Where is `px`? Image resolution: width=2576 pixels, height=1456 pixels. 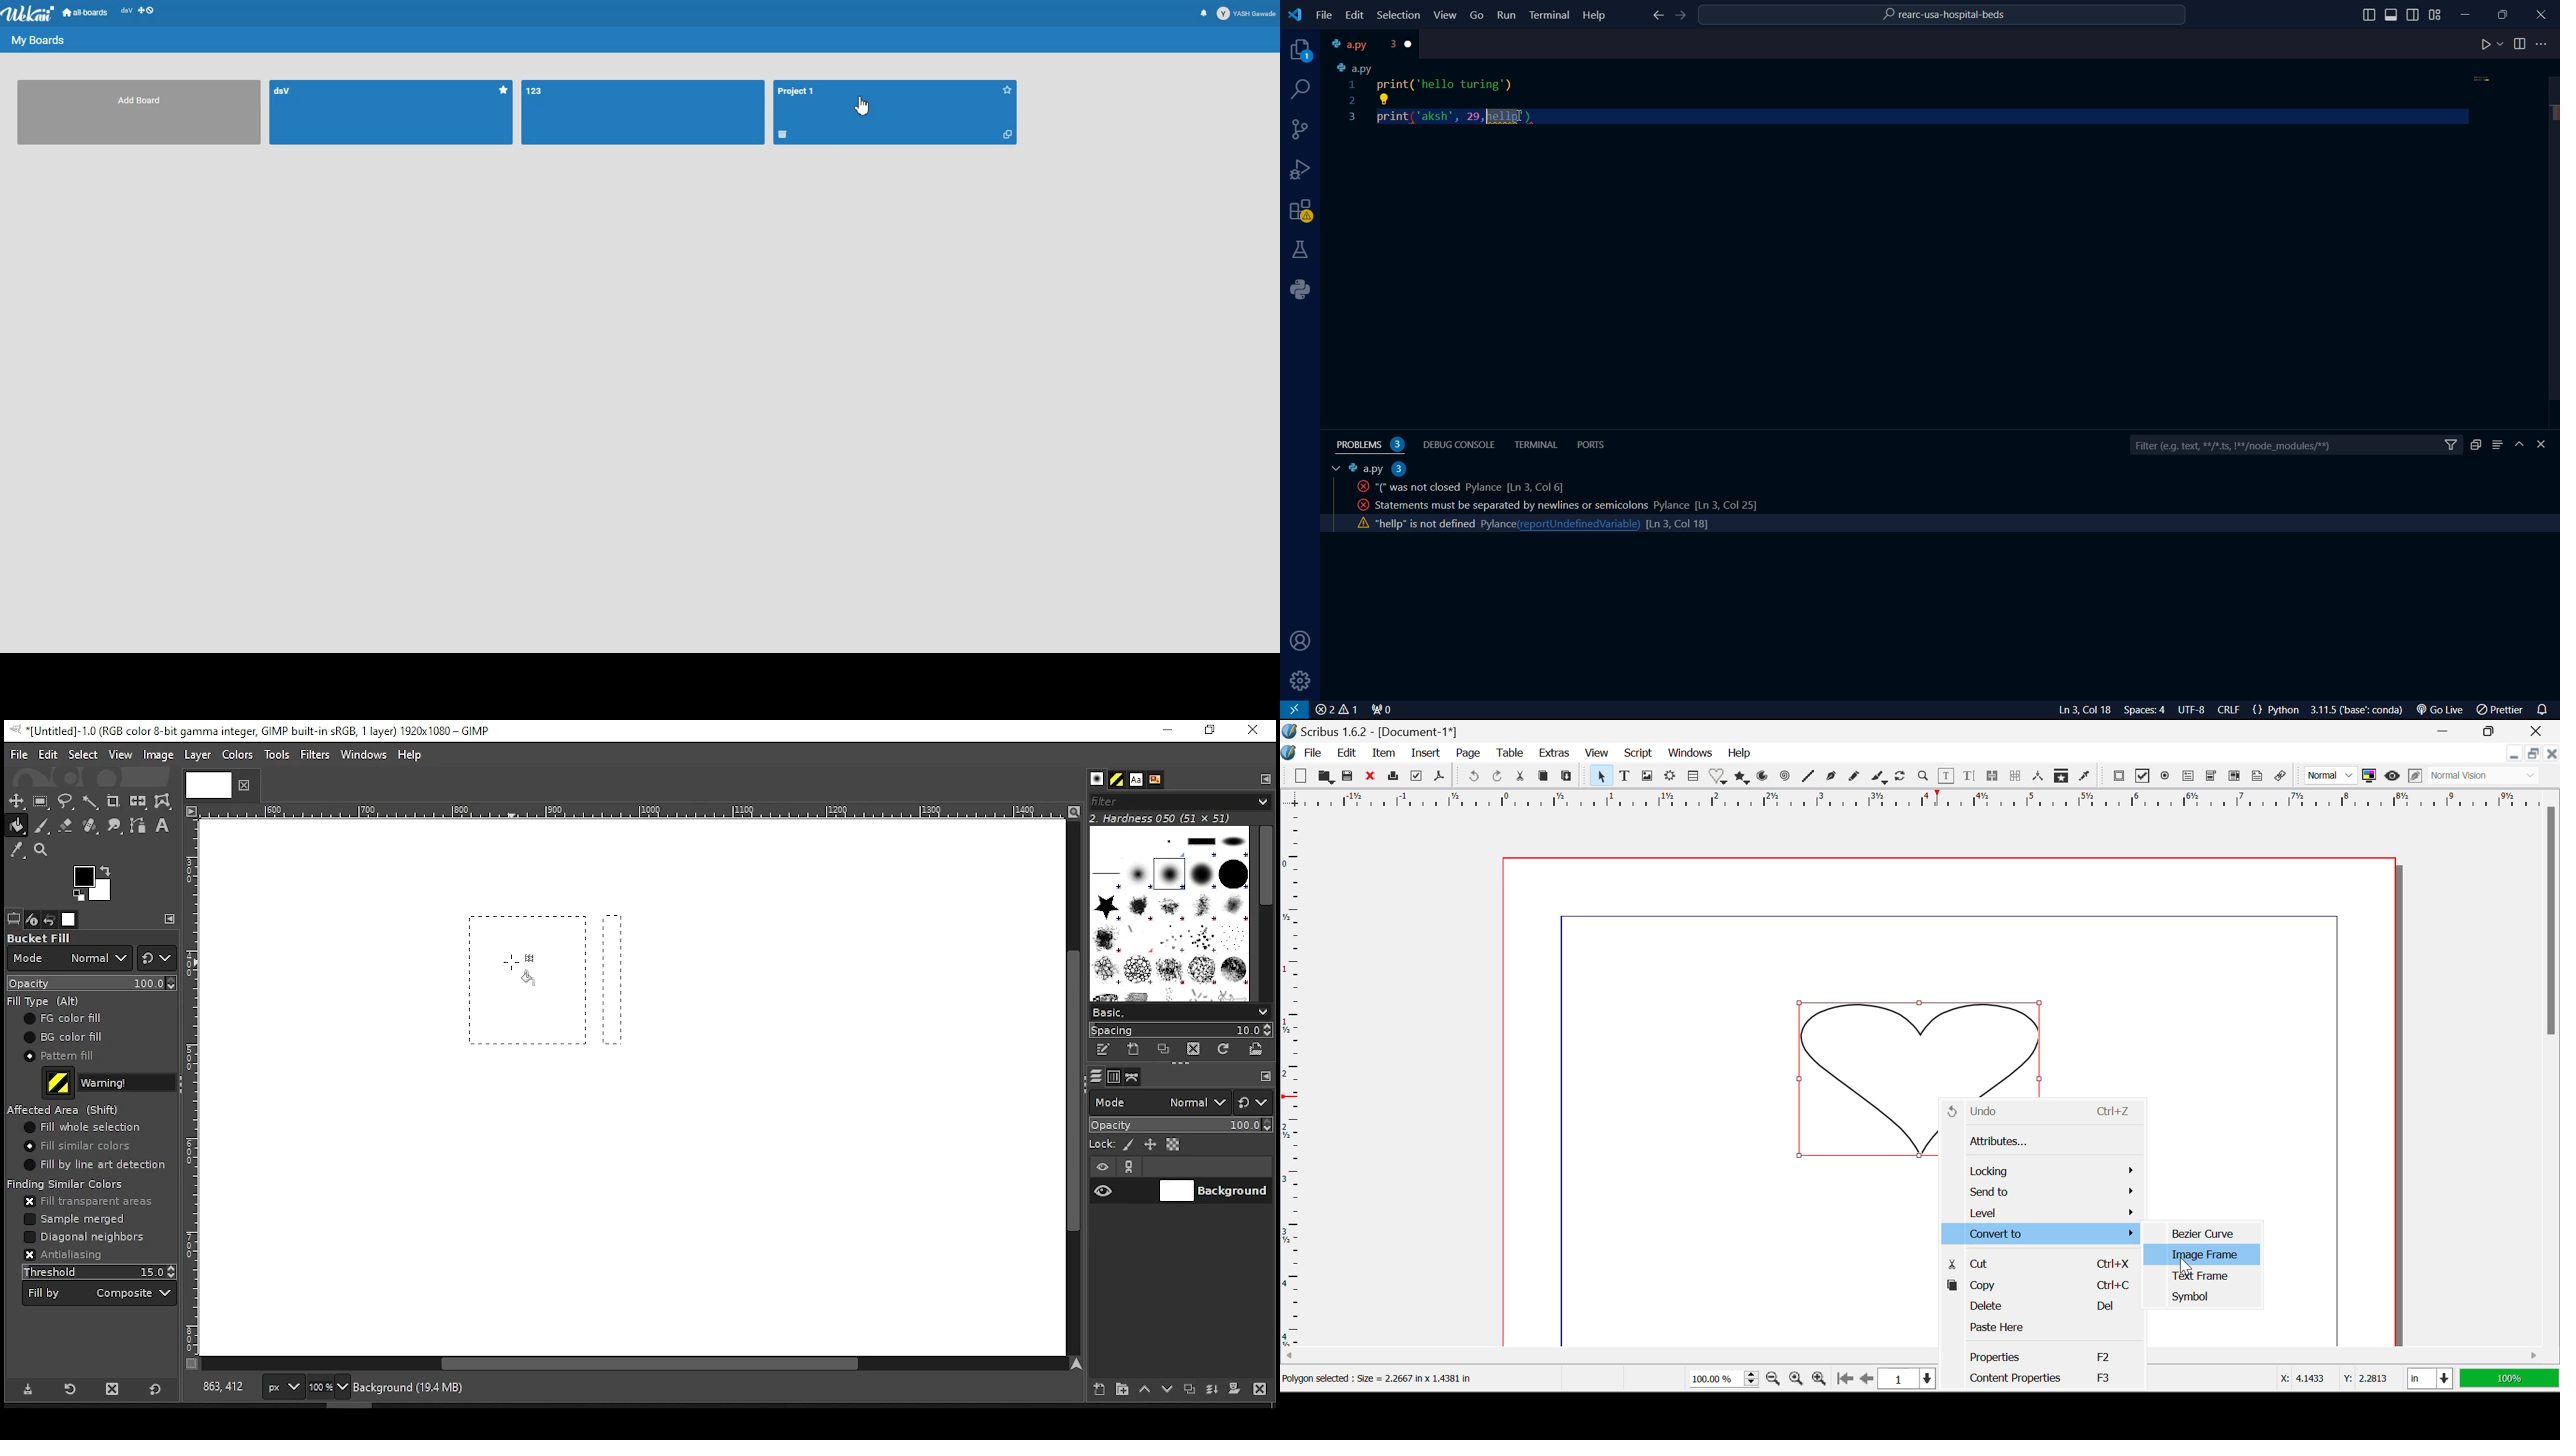 px is located at coordinates (282, 1389).